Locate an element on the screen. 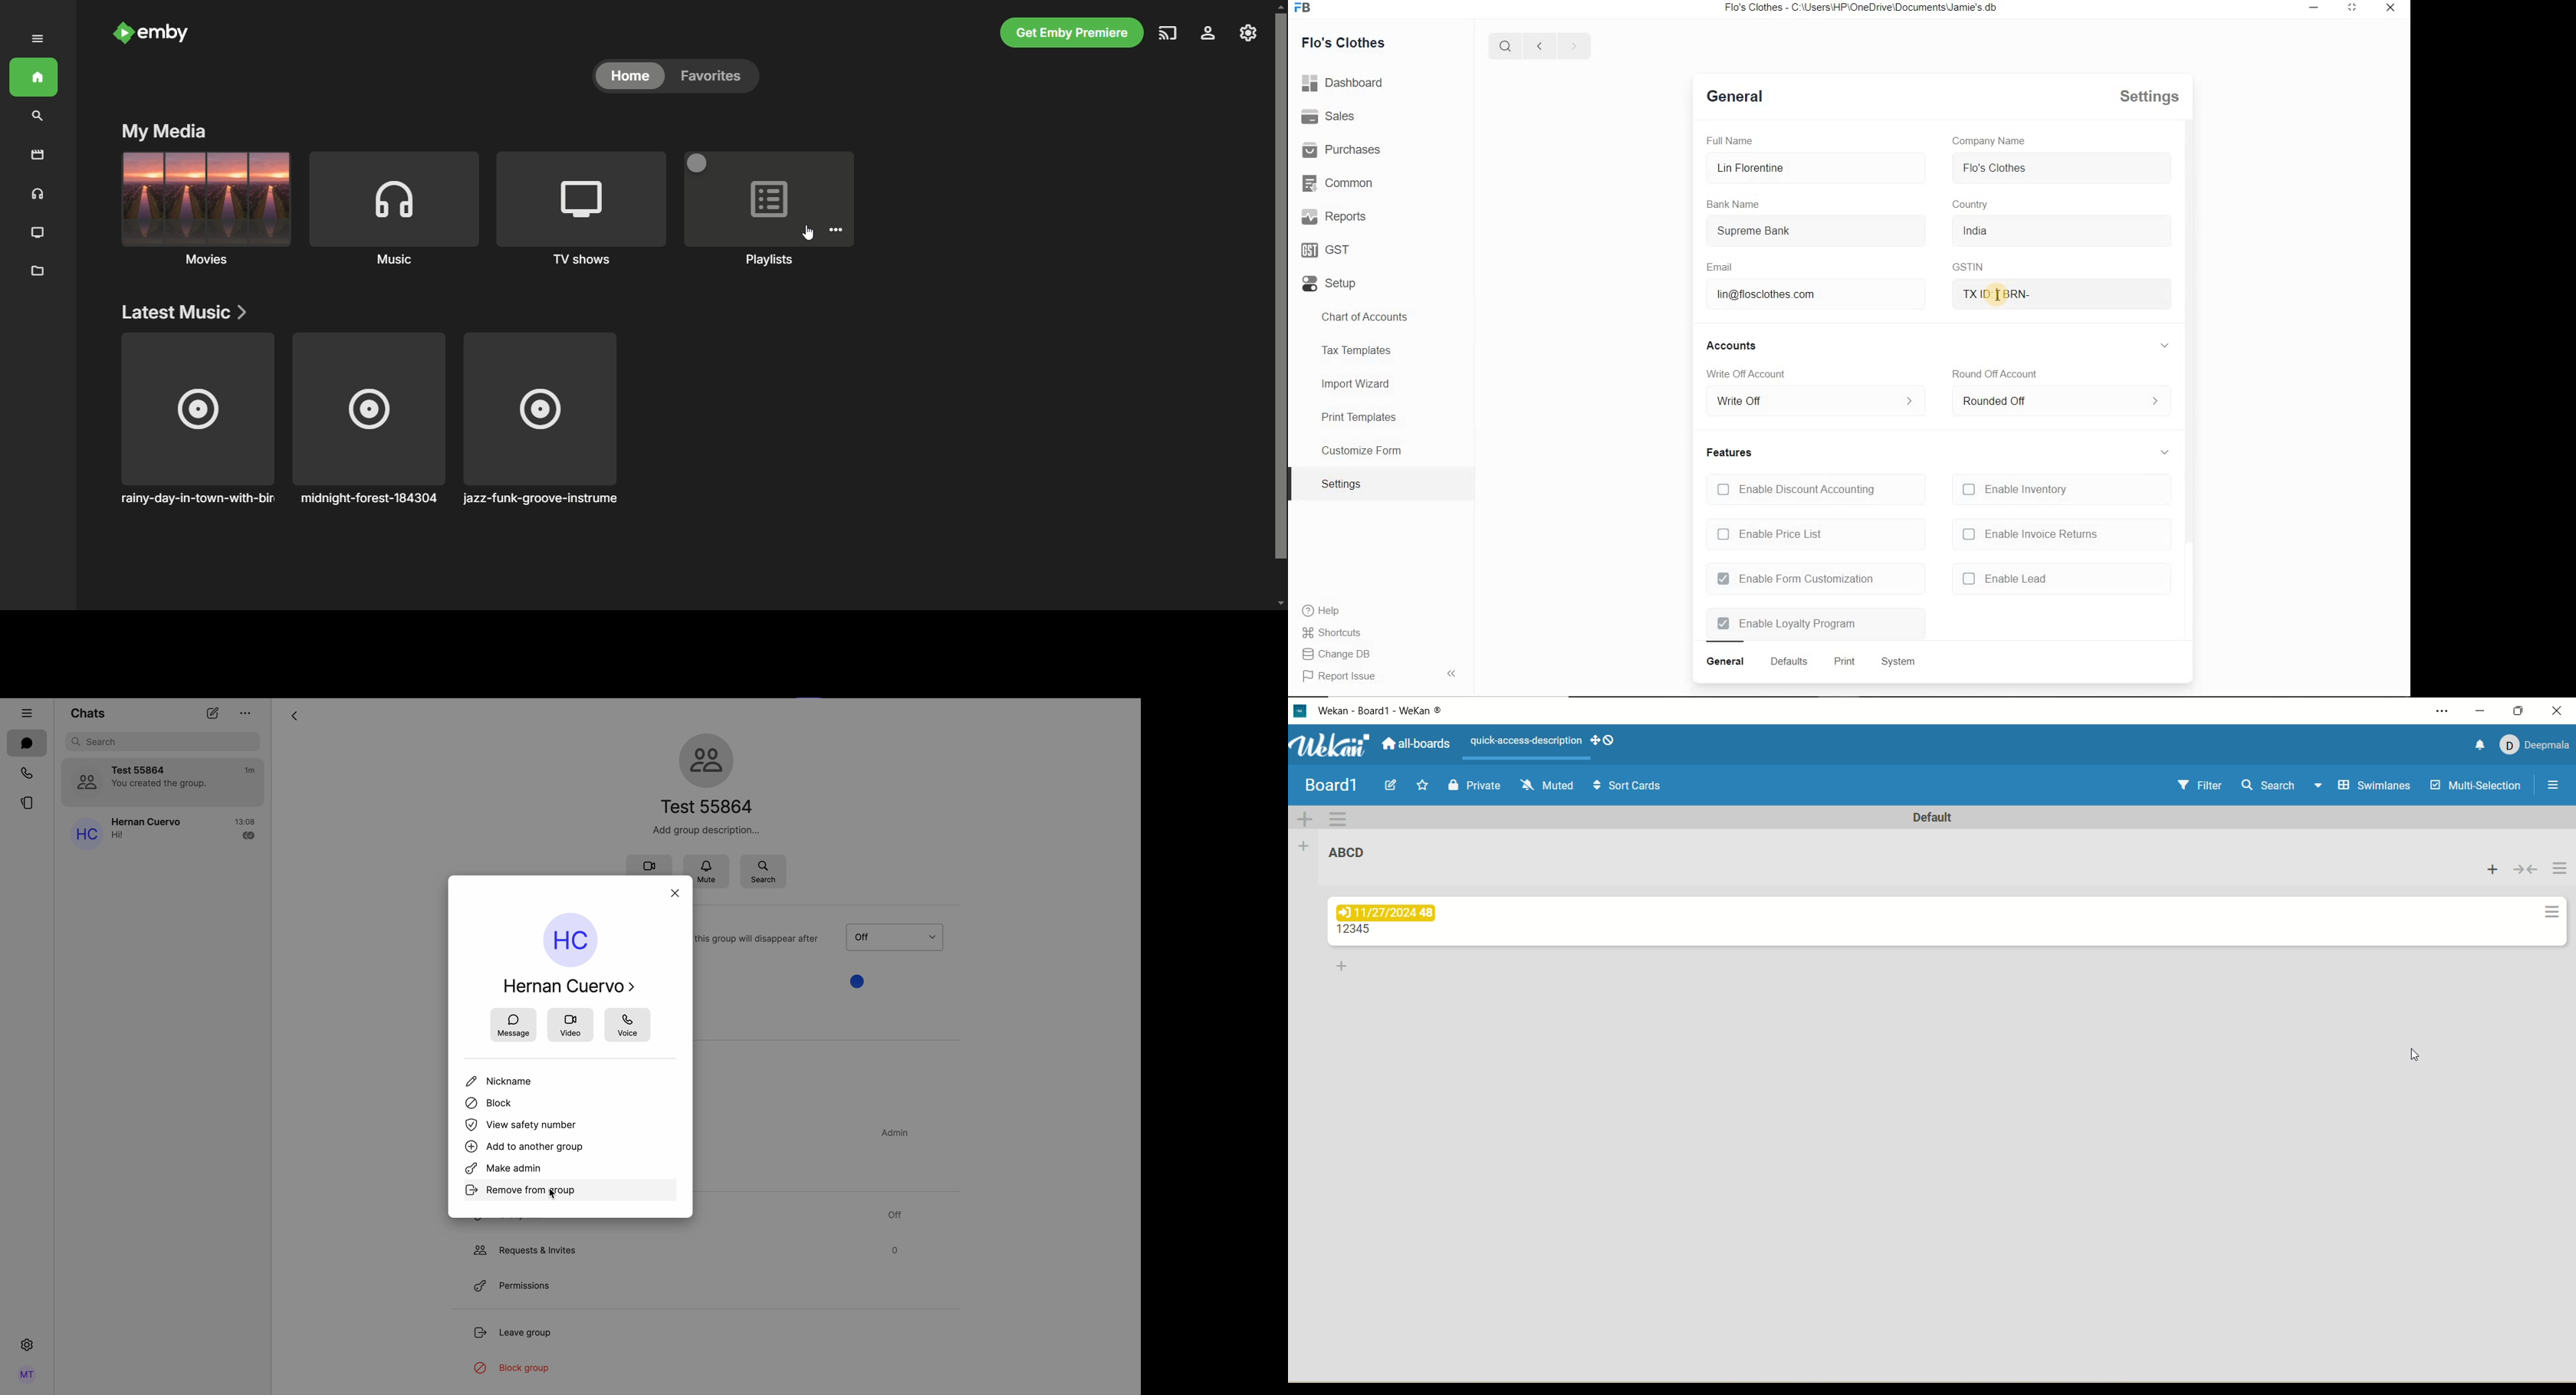  voice button is located at coordinates (628, 1025).